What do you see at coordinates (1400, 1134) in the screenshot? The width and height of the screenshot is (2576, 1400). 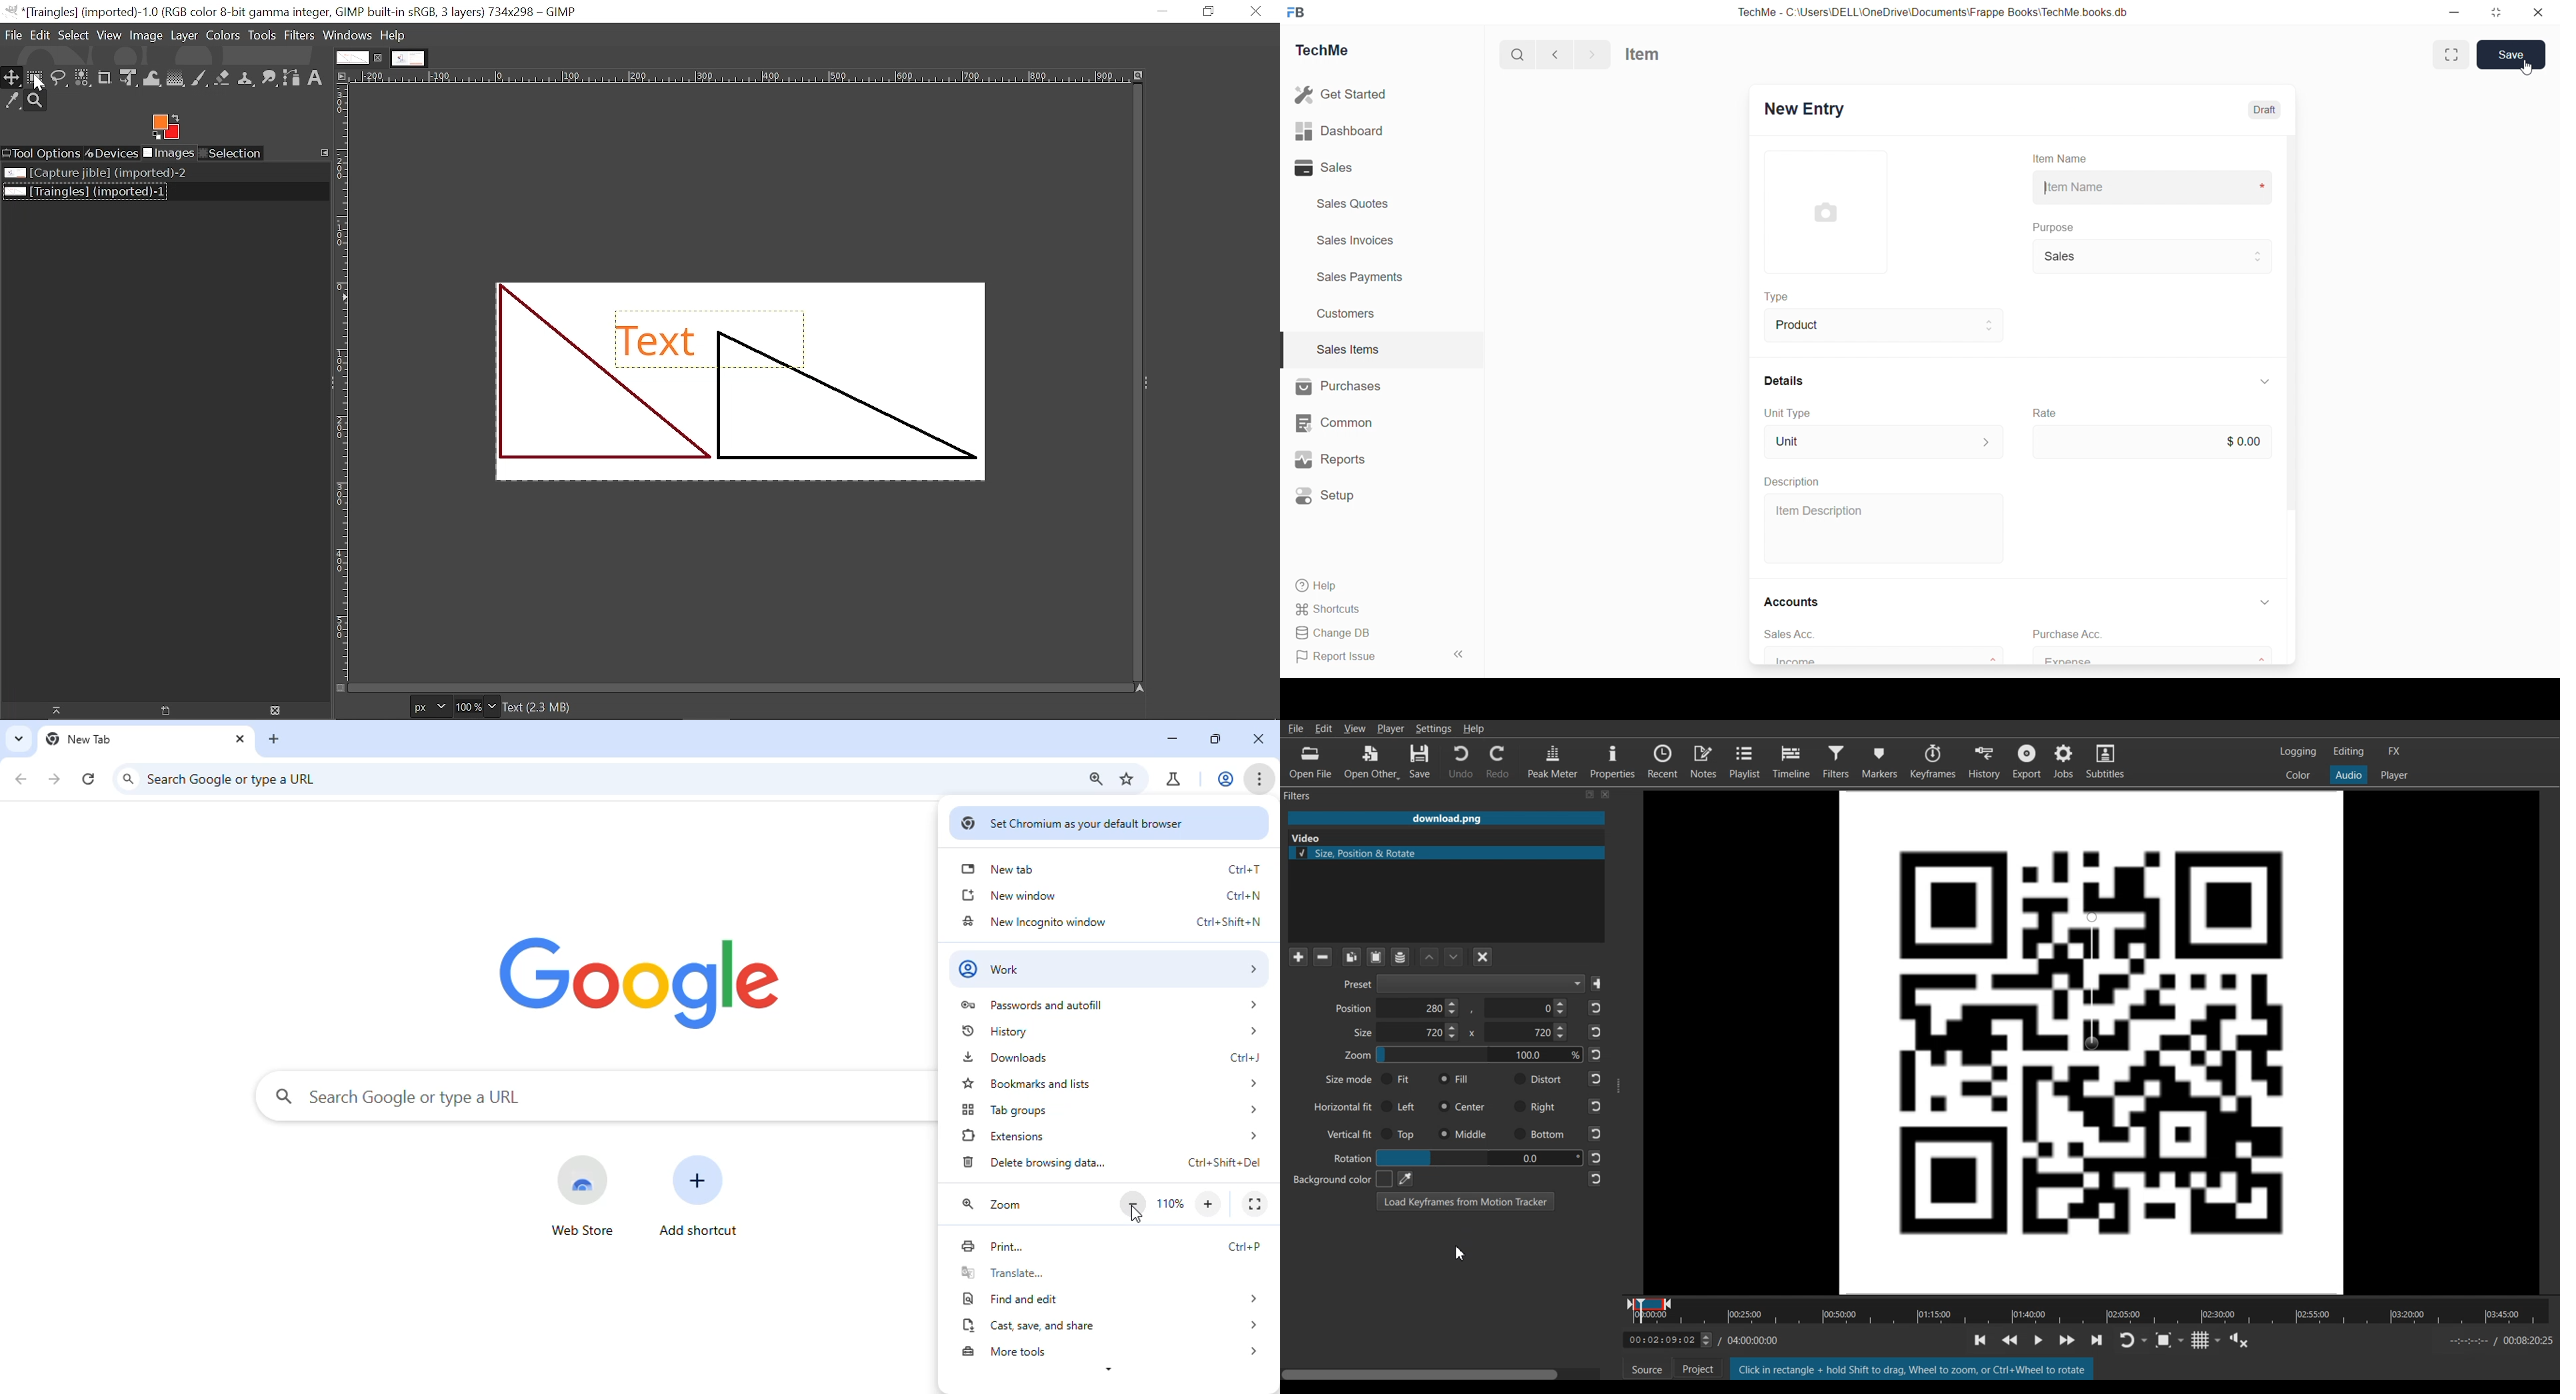 I see `Top` at bounding box center [1400, 1134].